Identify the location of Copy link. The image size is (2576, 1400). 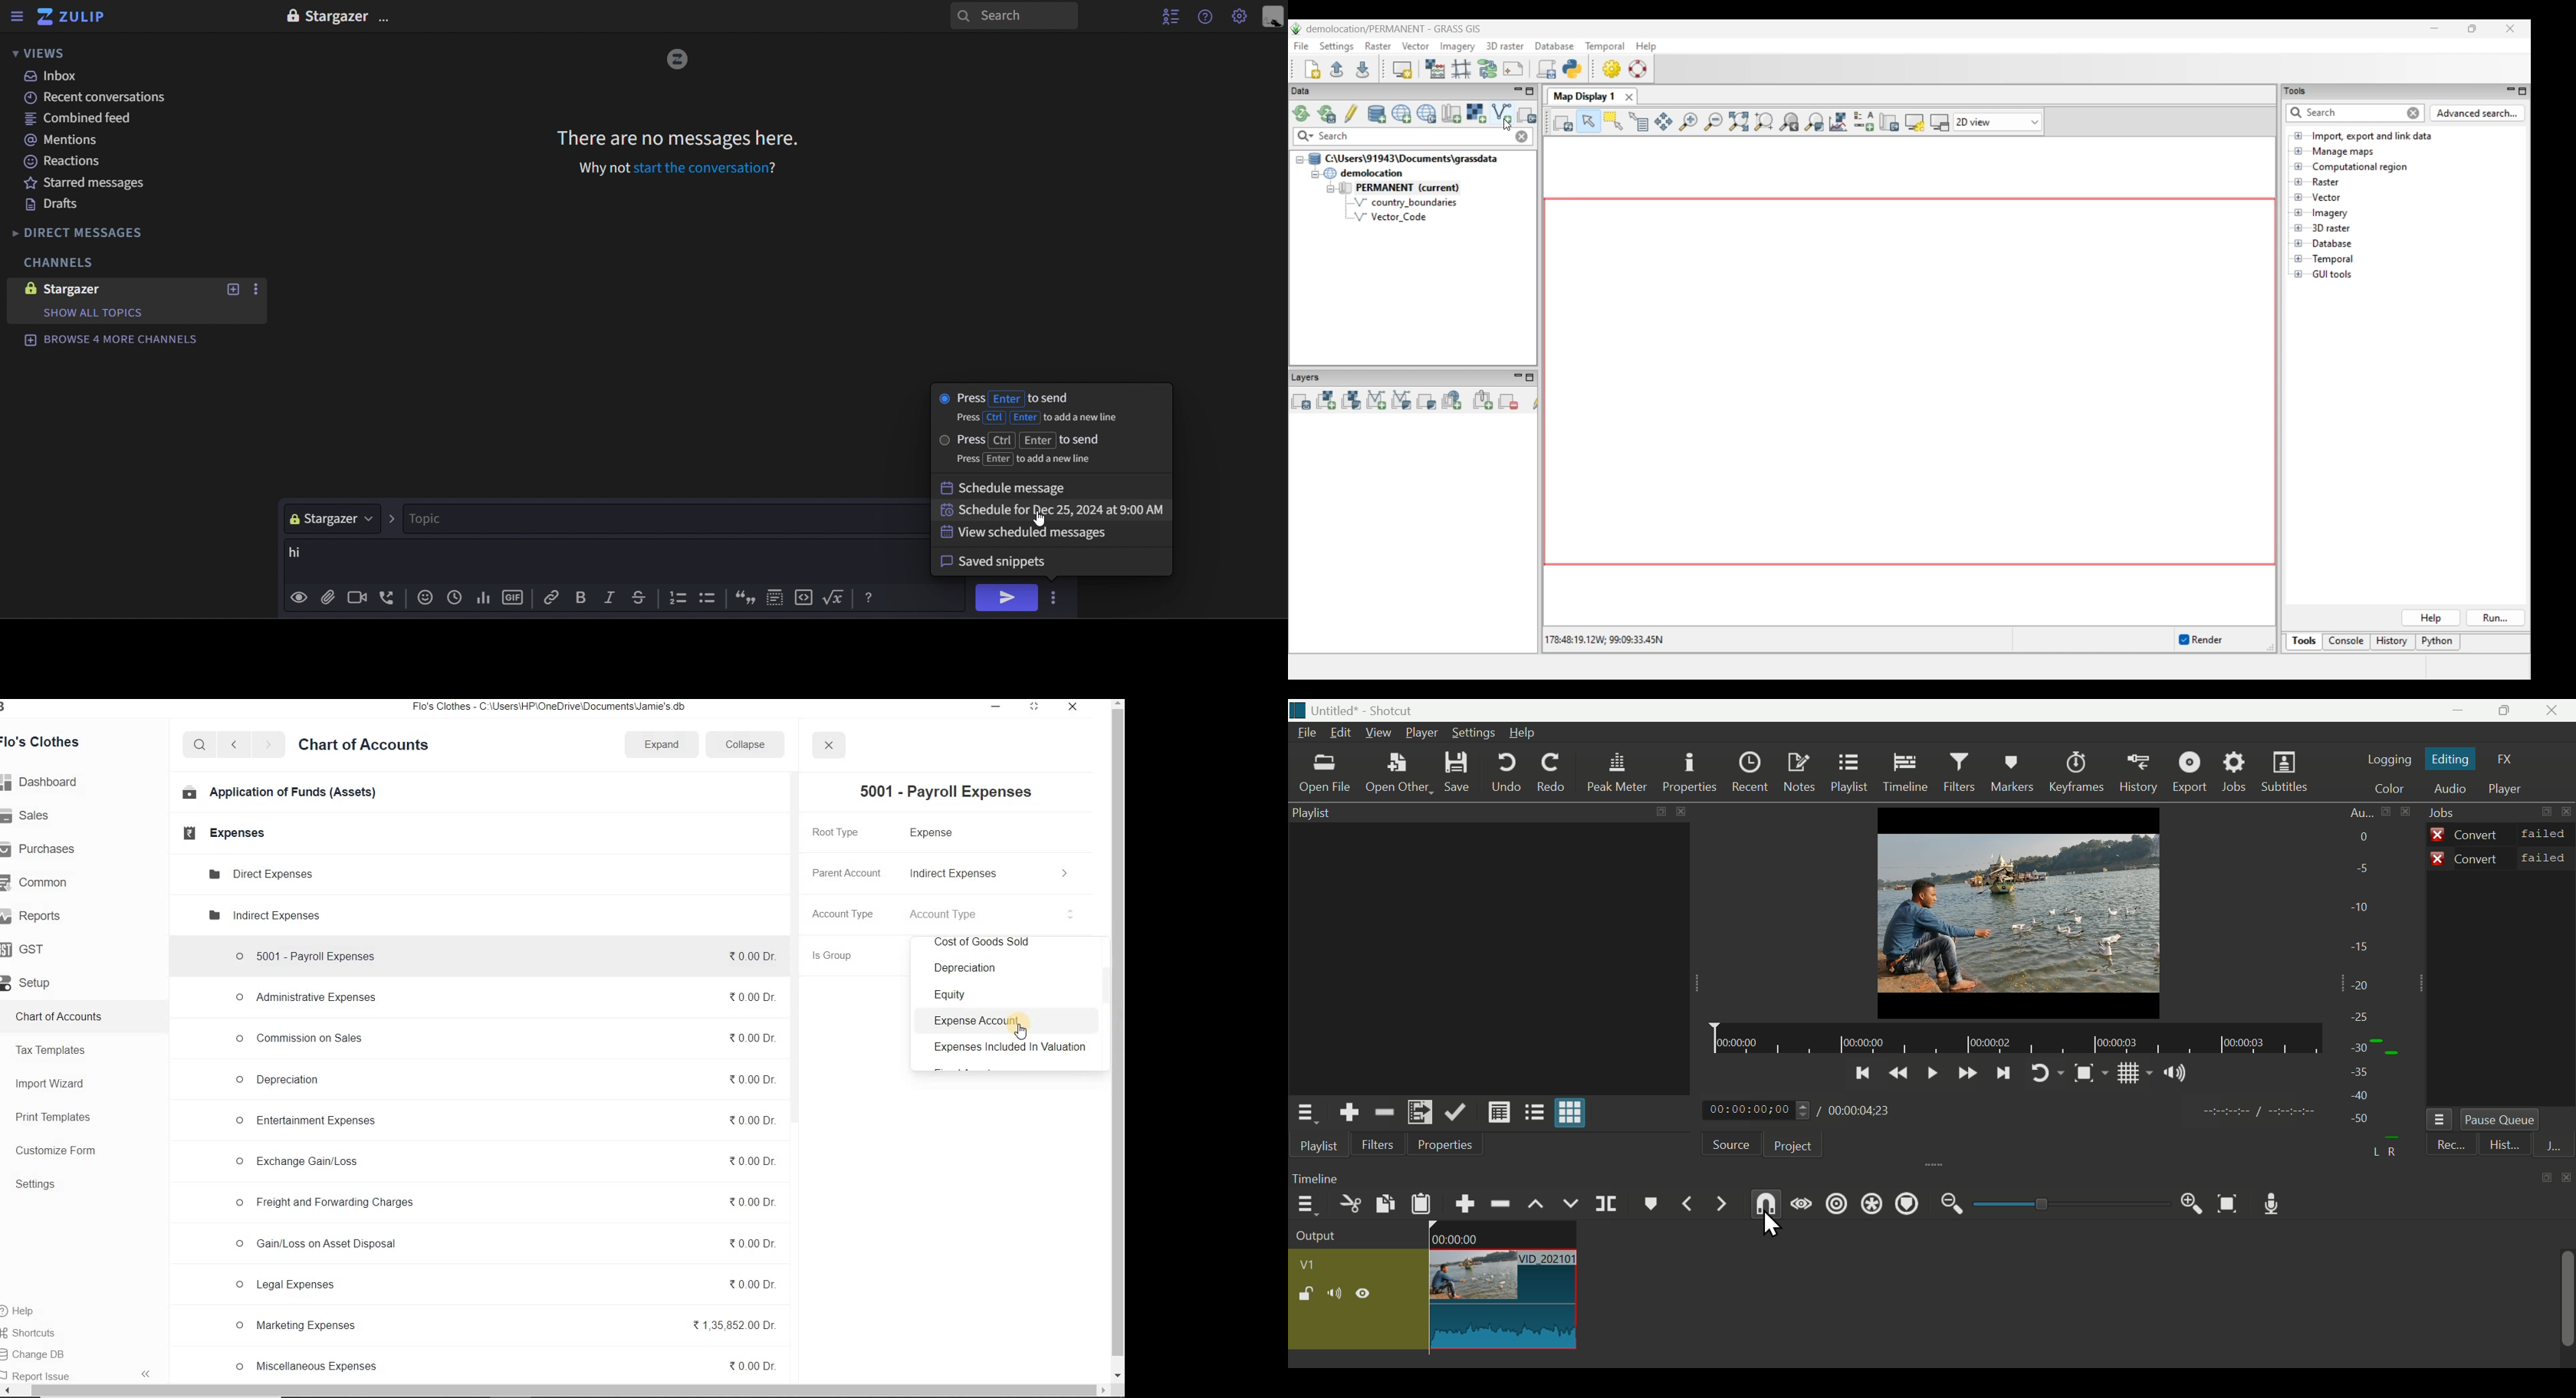
(552, 598).